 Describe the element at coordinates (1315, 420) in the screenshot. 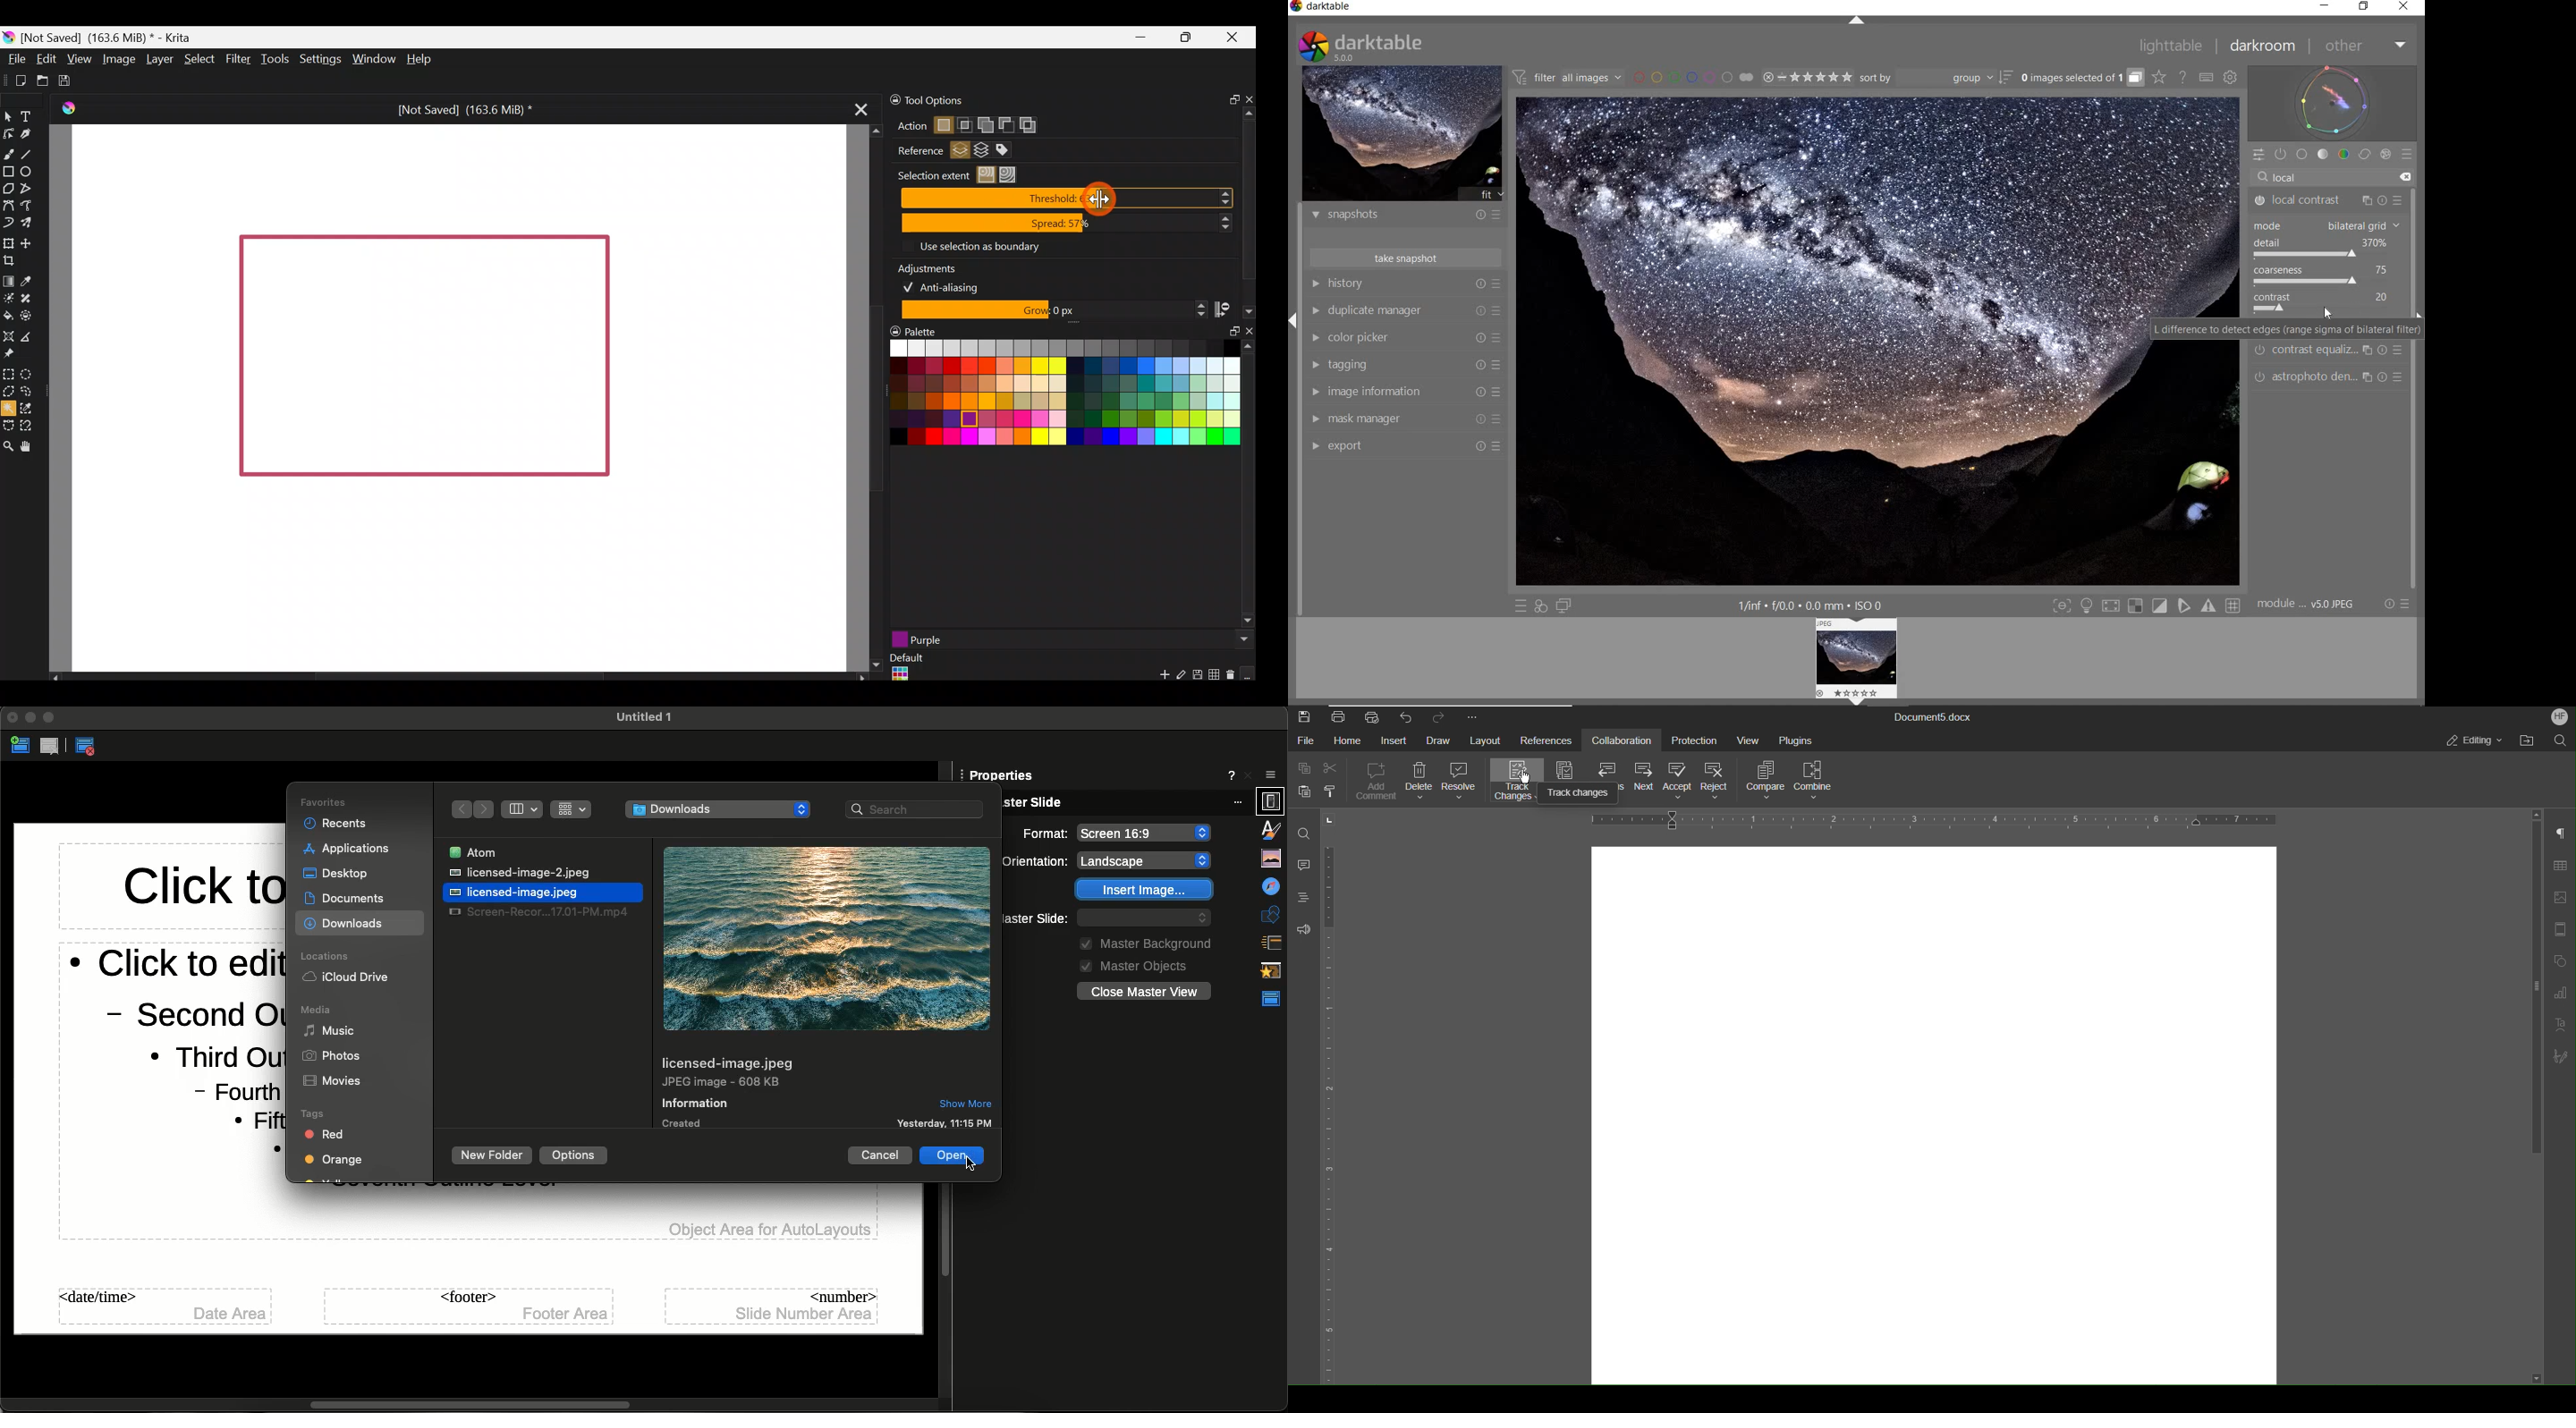

I see `MASK MANAGER` at that location.